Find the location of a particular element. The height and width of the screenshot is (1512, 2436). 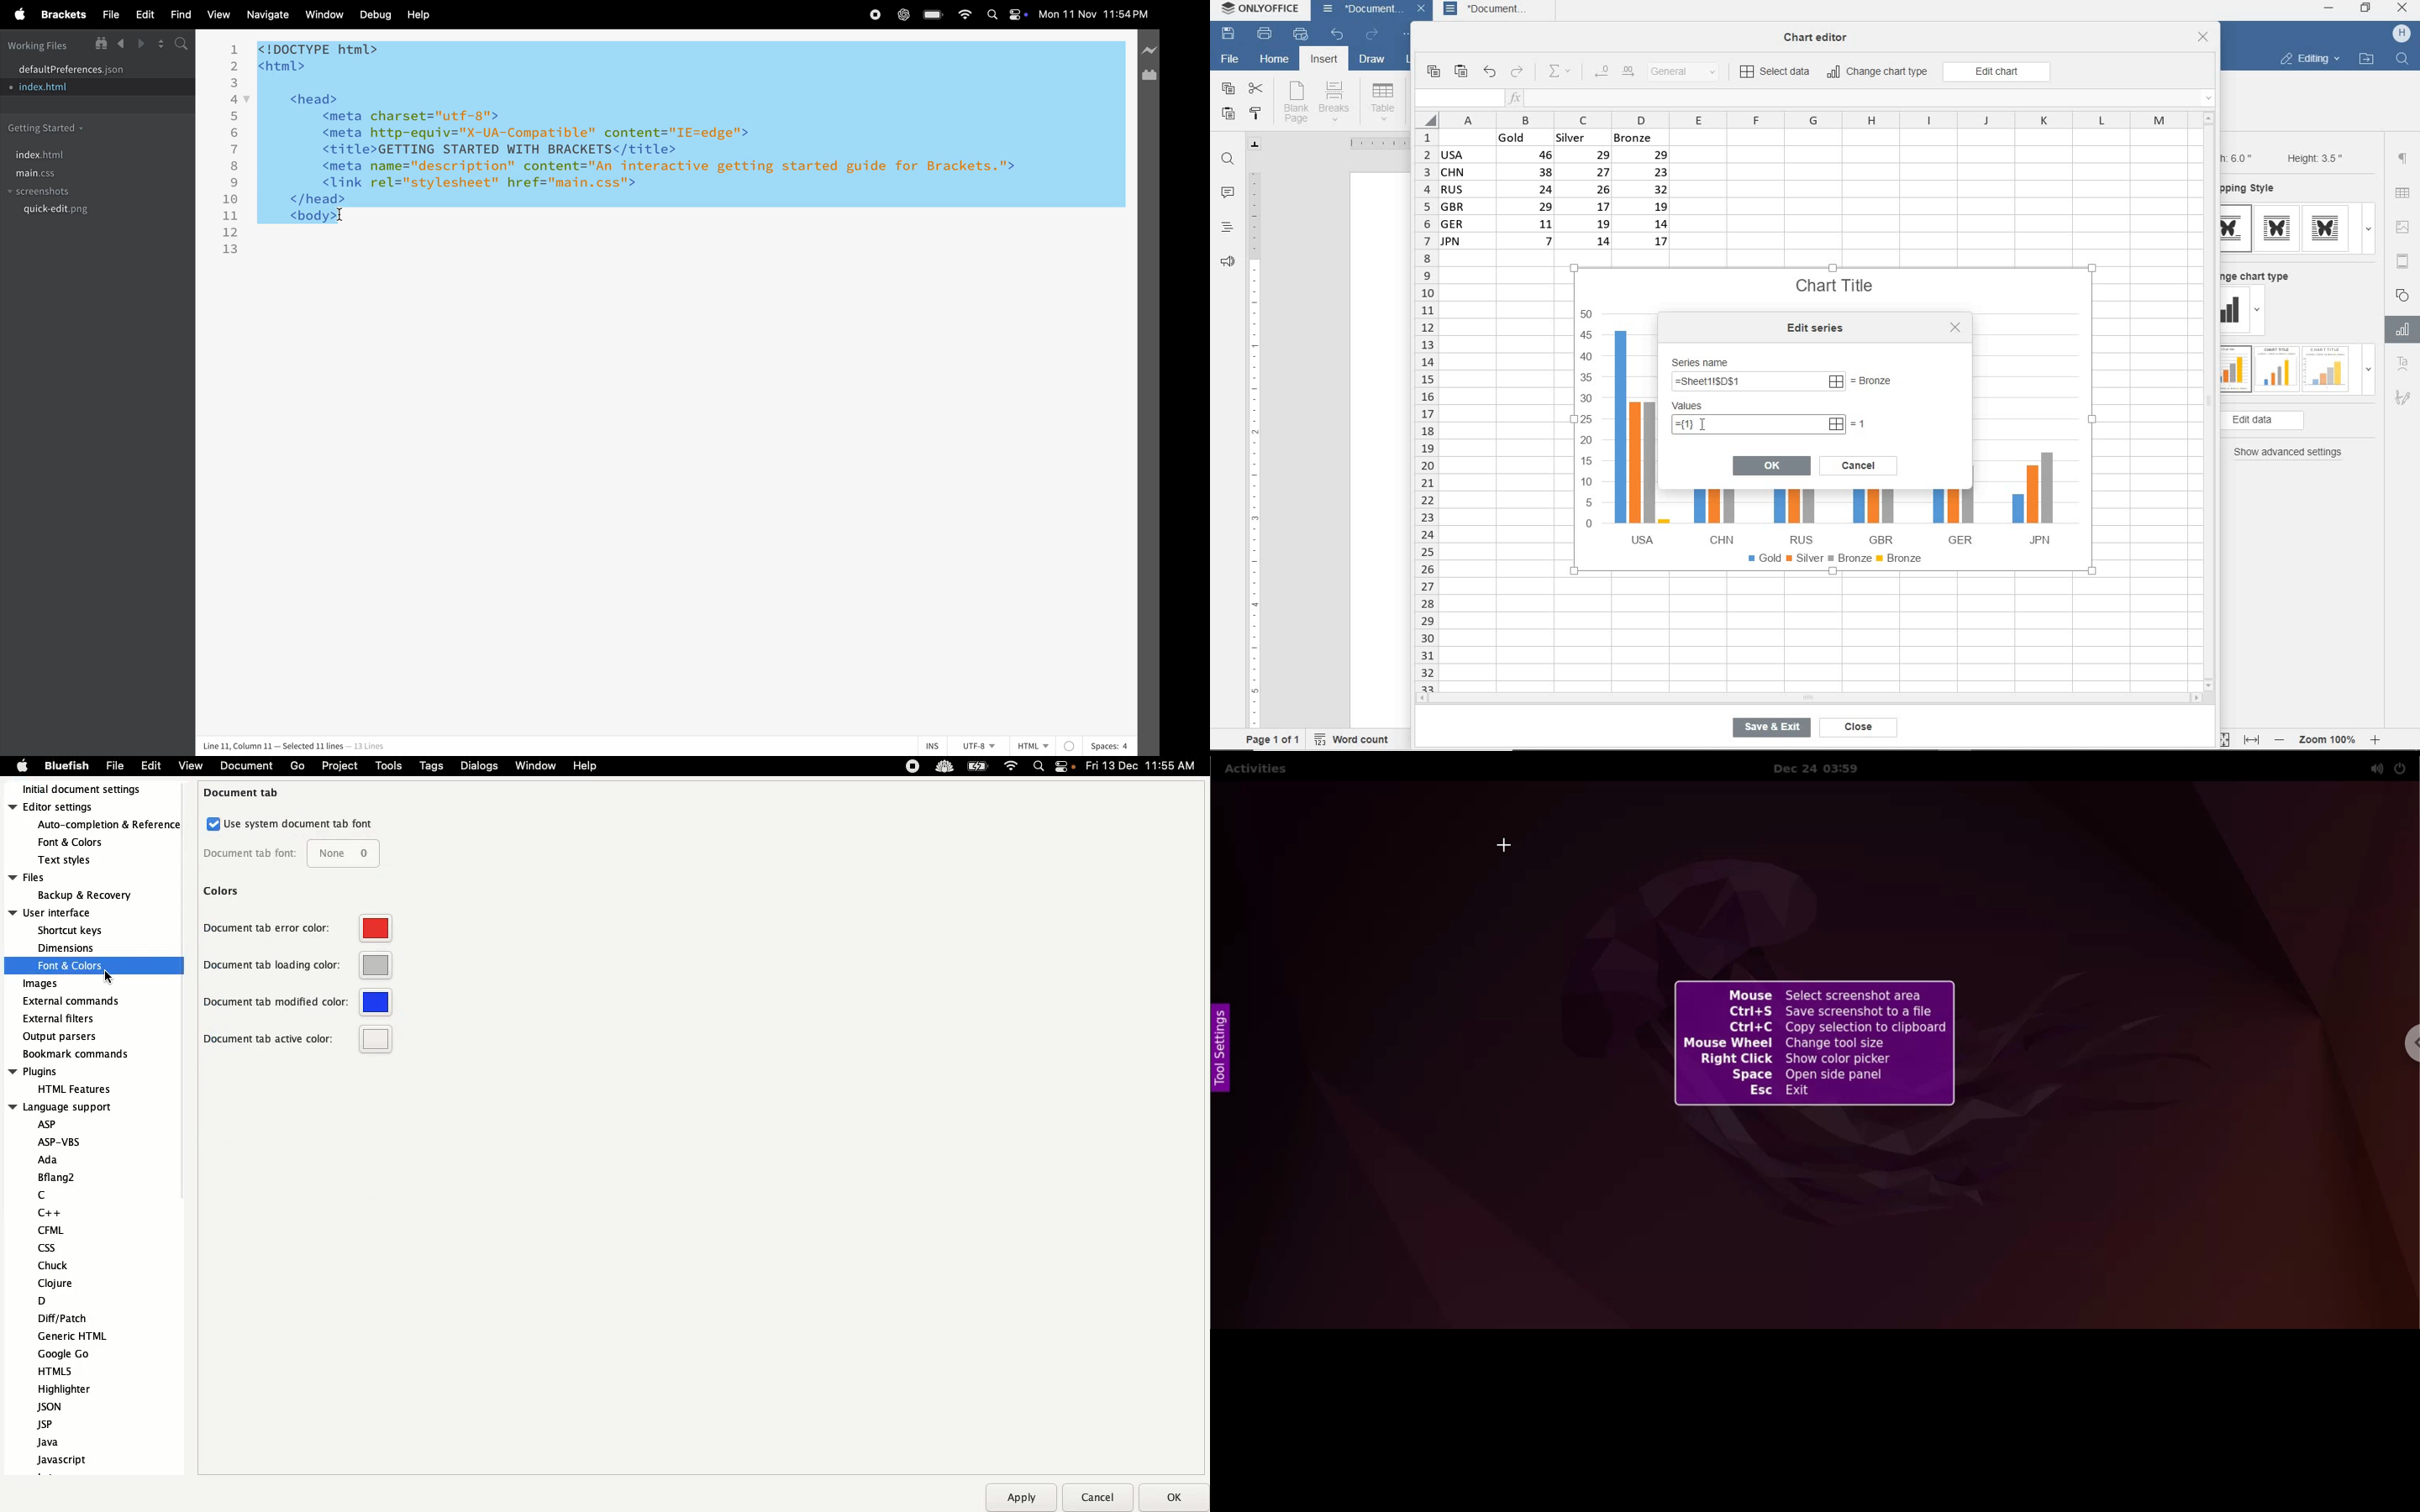

scroll right is located at coordinates (2199, 699).